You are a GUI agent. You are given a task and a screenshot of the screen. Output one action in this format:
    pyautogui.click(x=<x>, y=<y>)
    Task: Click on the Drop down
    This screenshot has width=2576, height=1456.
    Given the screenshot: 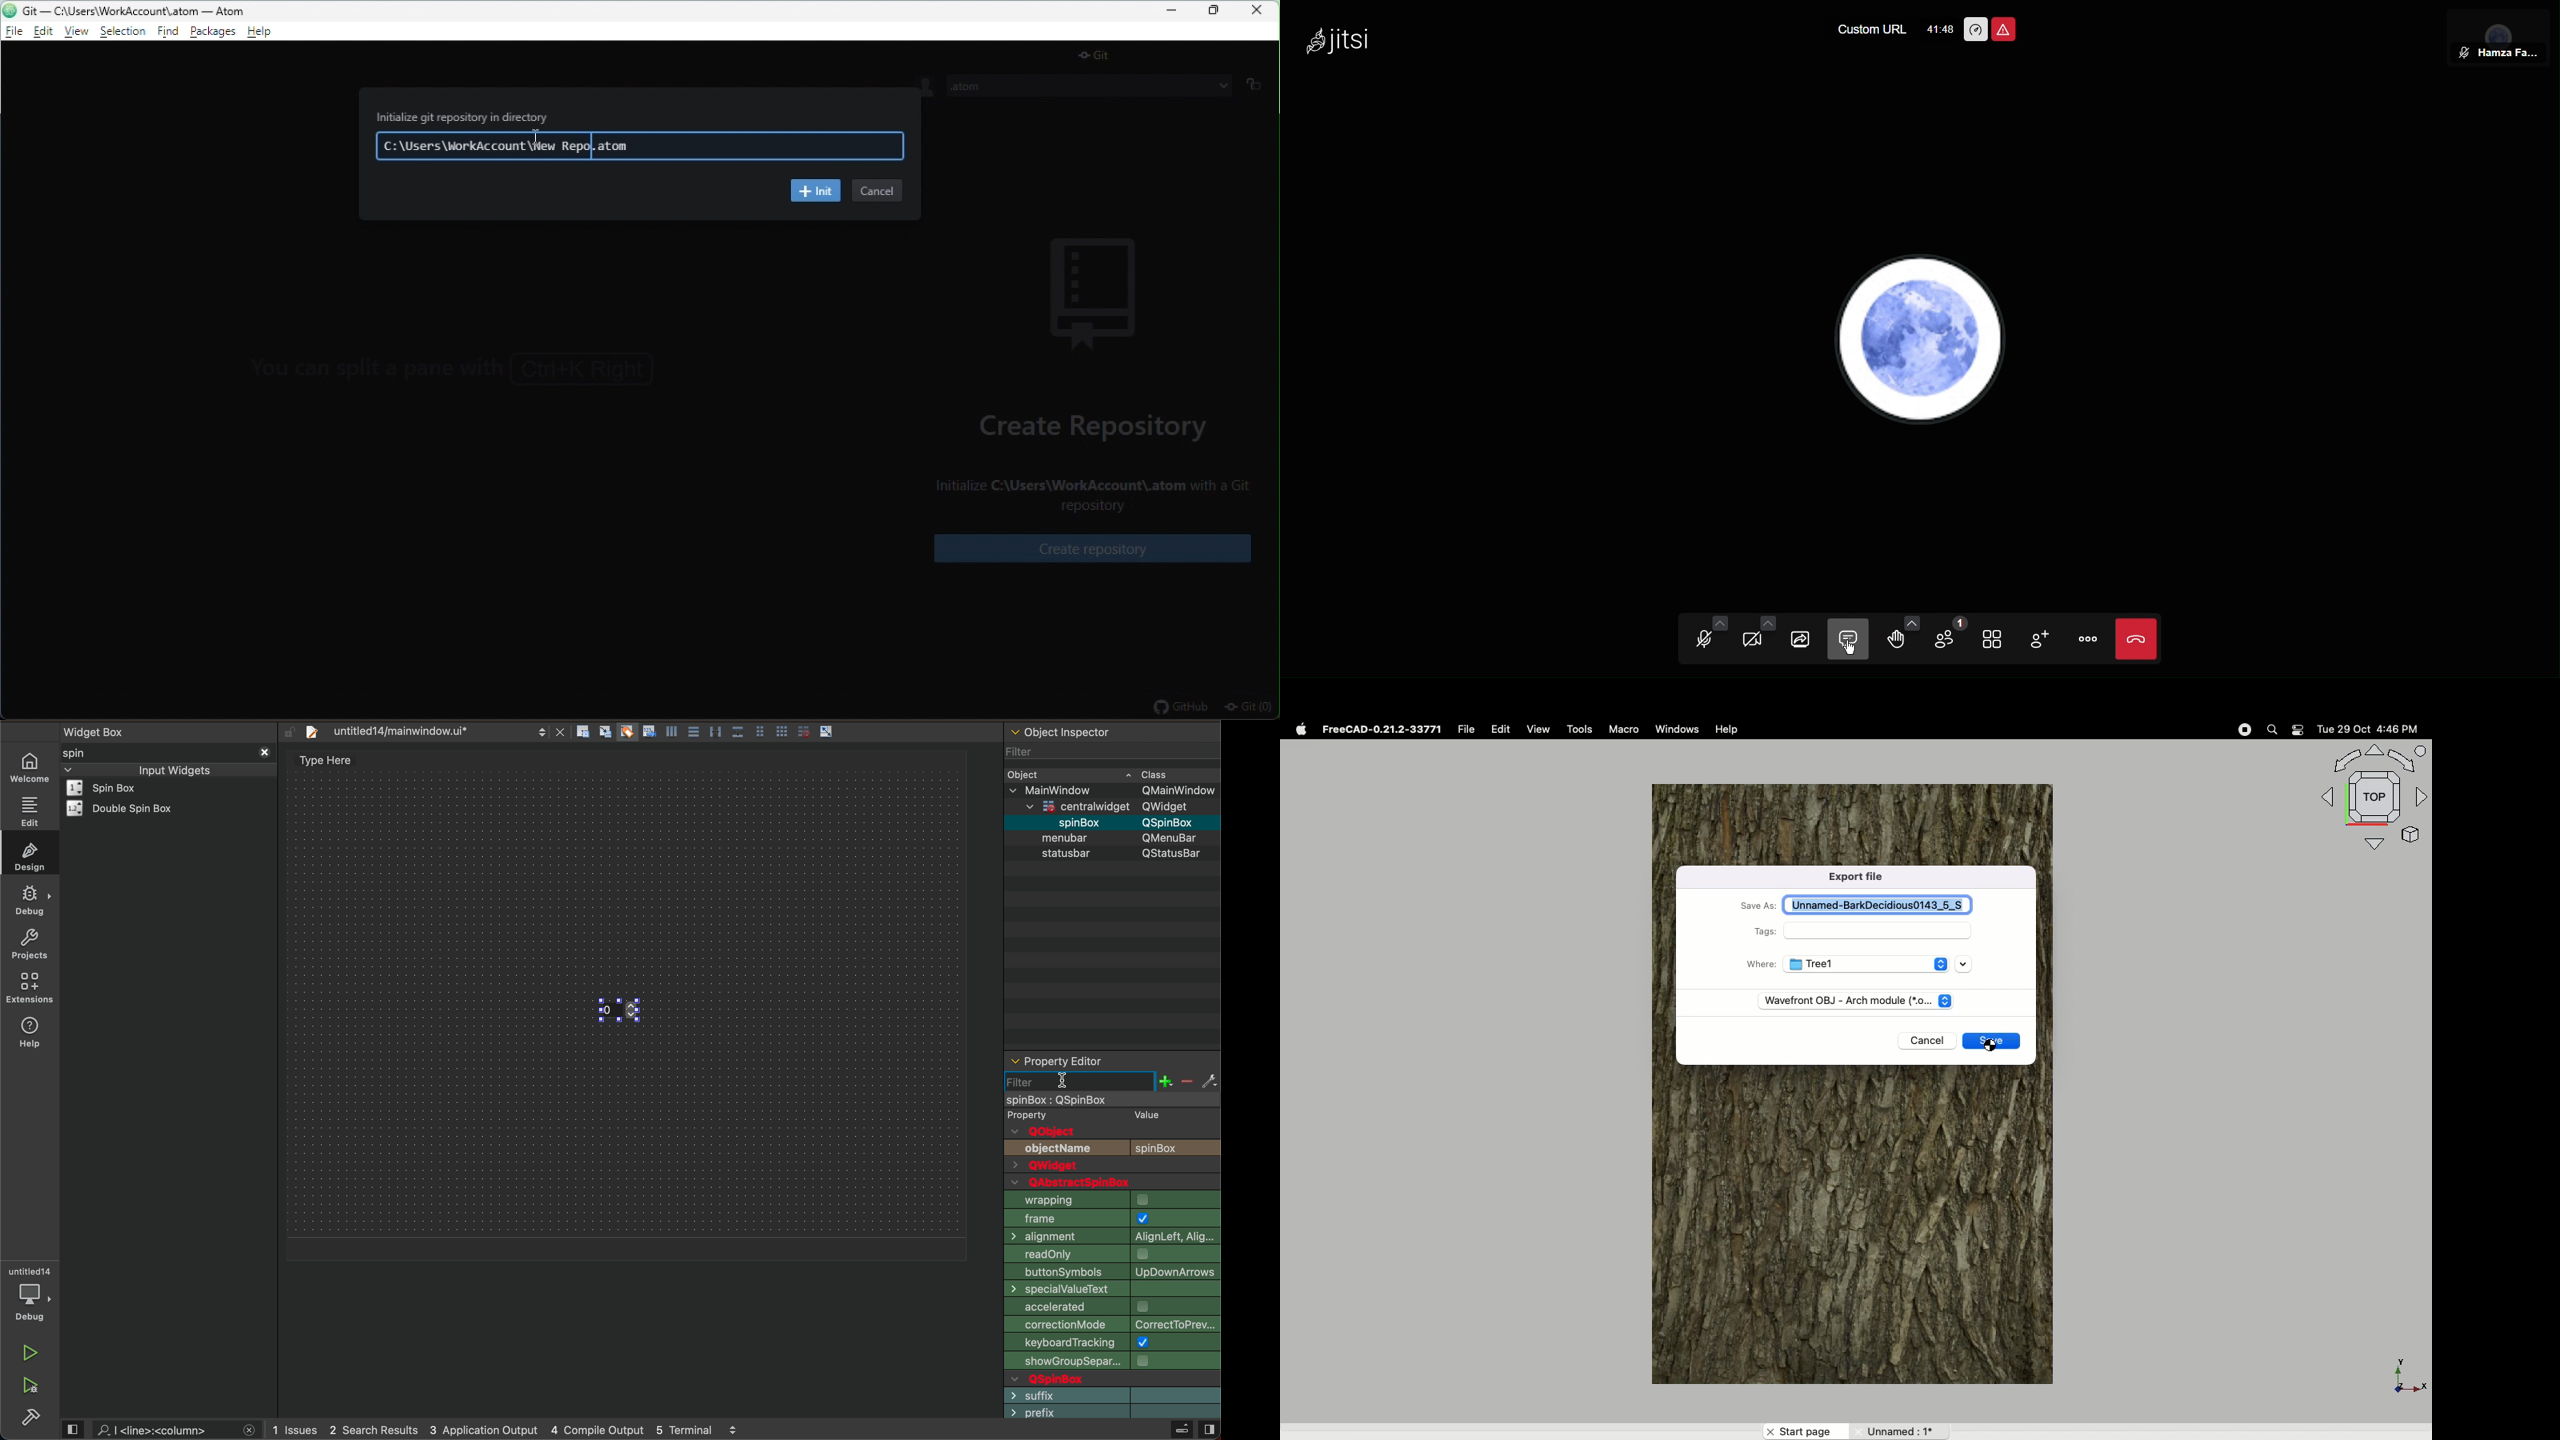 What is the action you would take?
    pyautogui.click(x=1964, y=966)
    